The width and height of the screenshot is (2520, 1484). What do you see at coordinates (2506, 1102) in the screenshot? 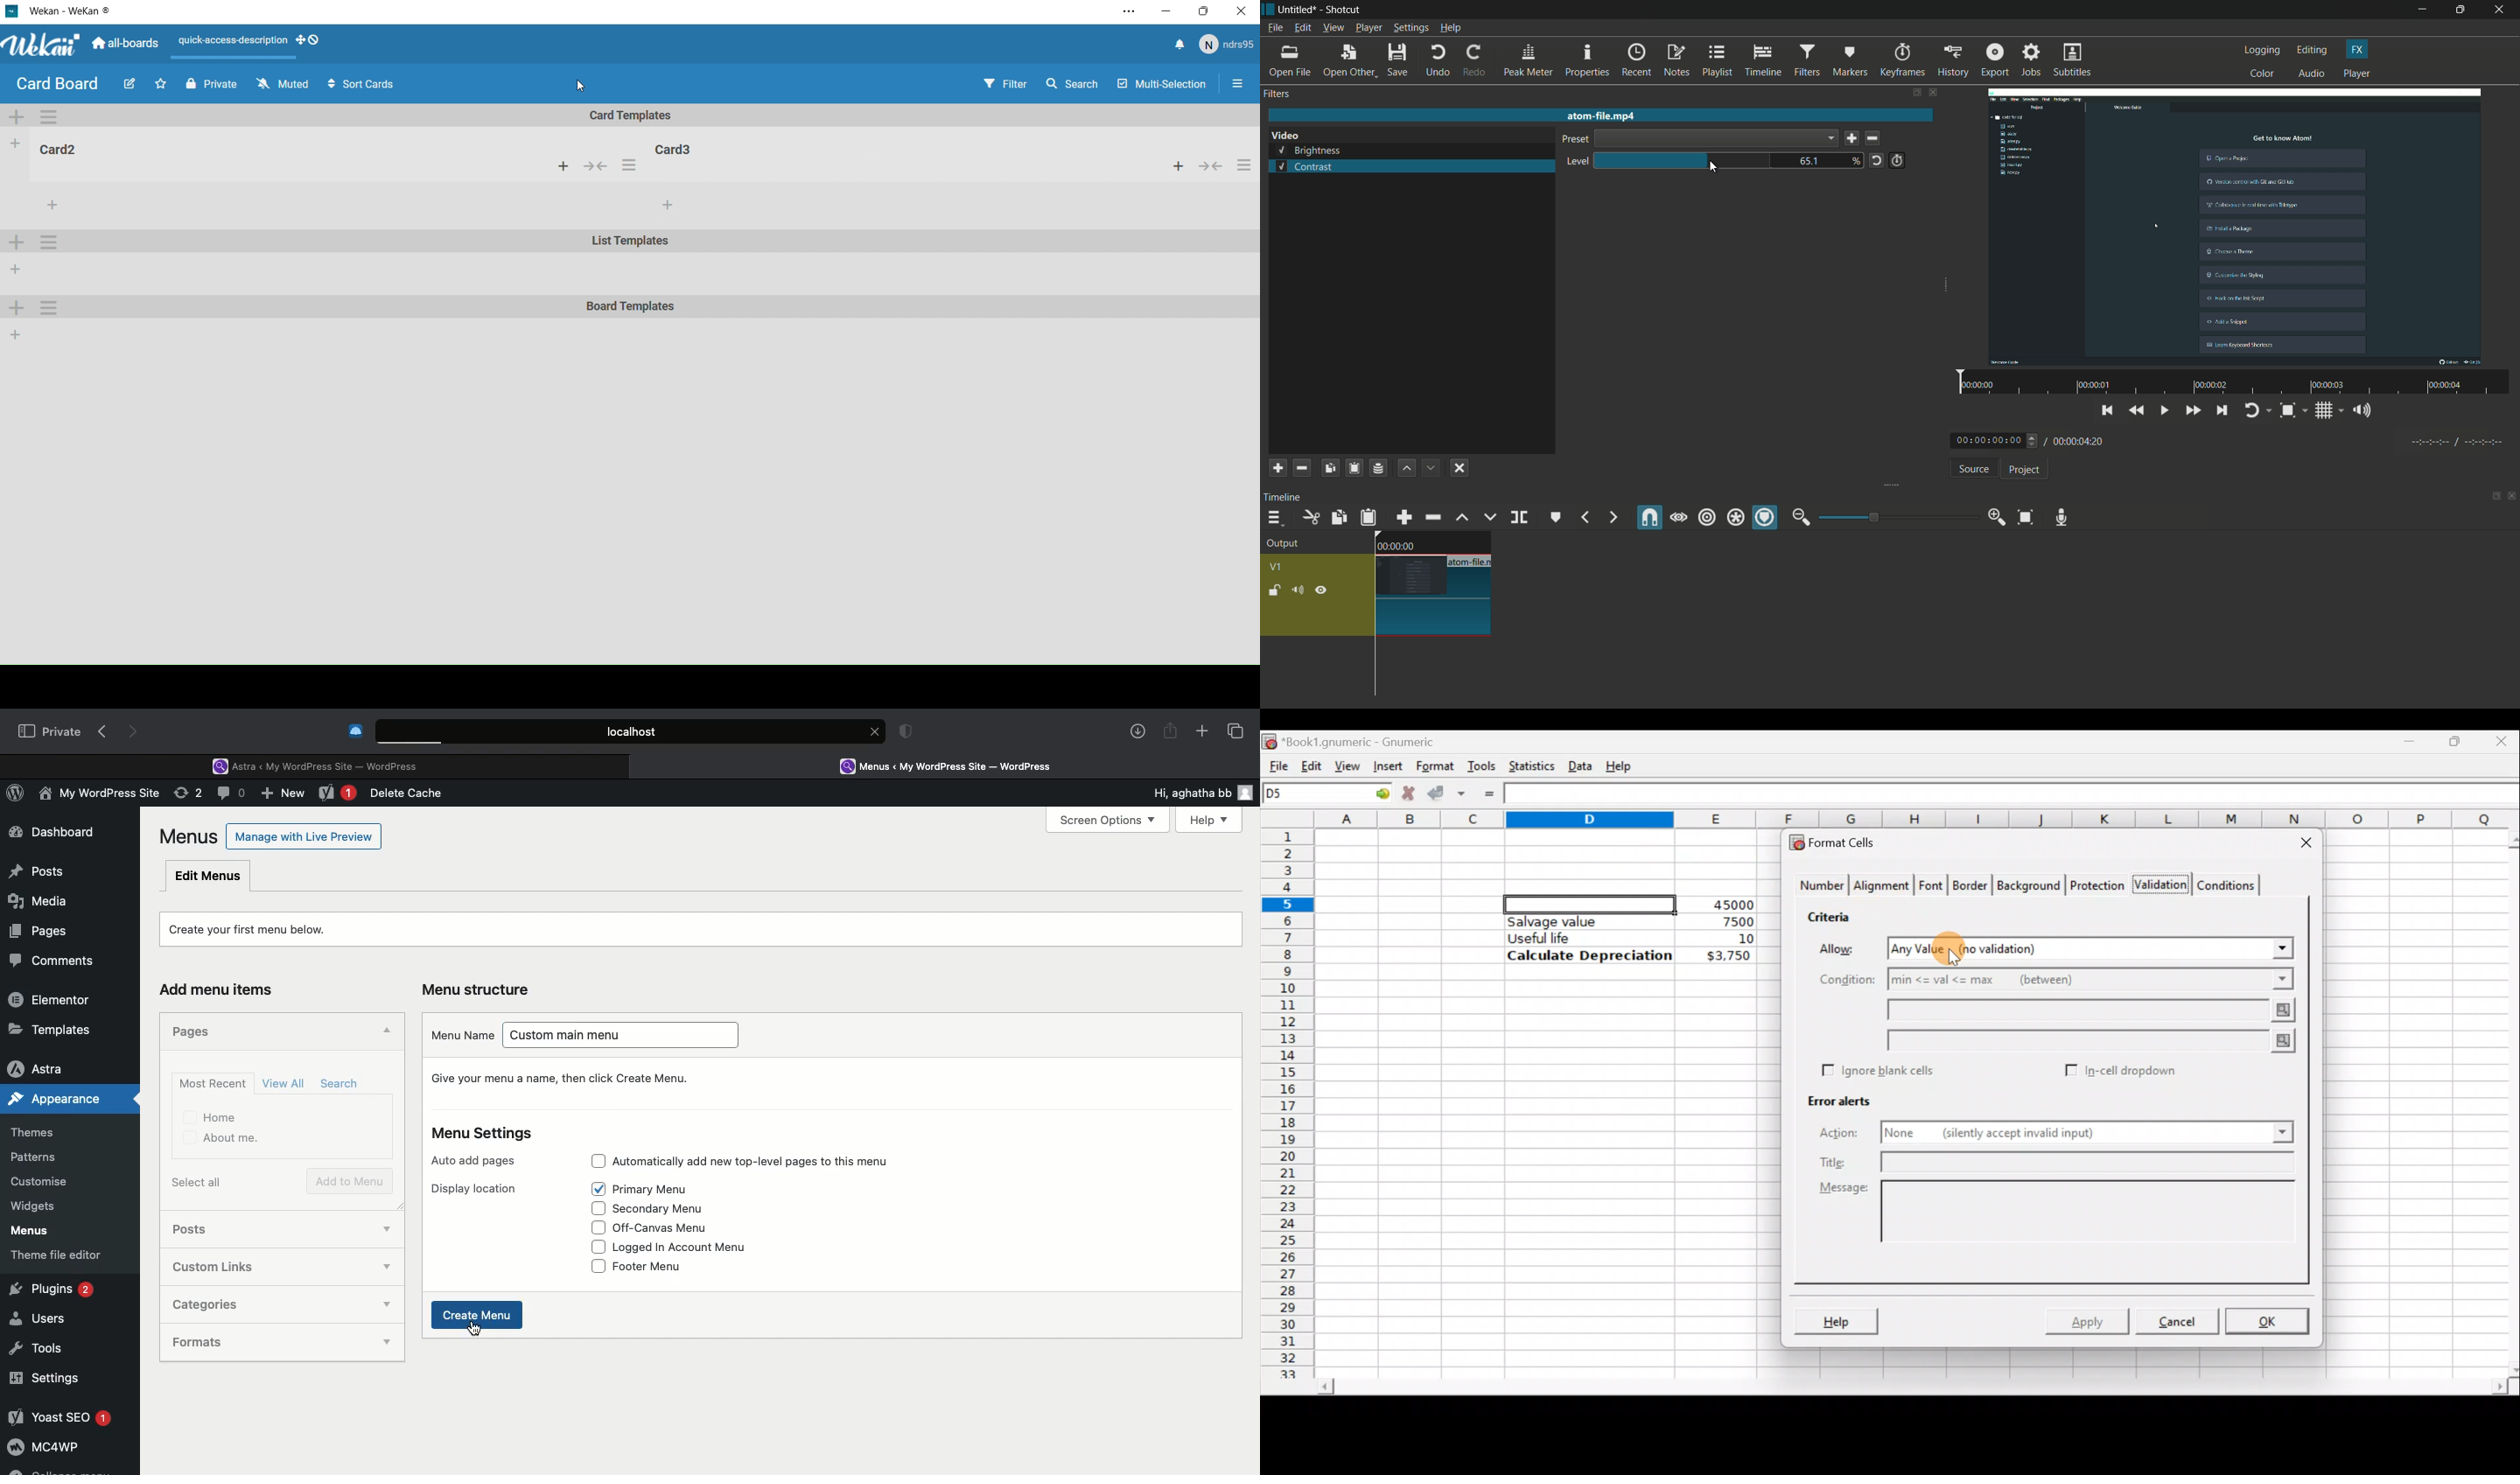
I see `Scroll bar` at bounding box center [2506, 1102].